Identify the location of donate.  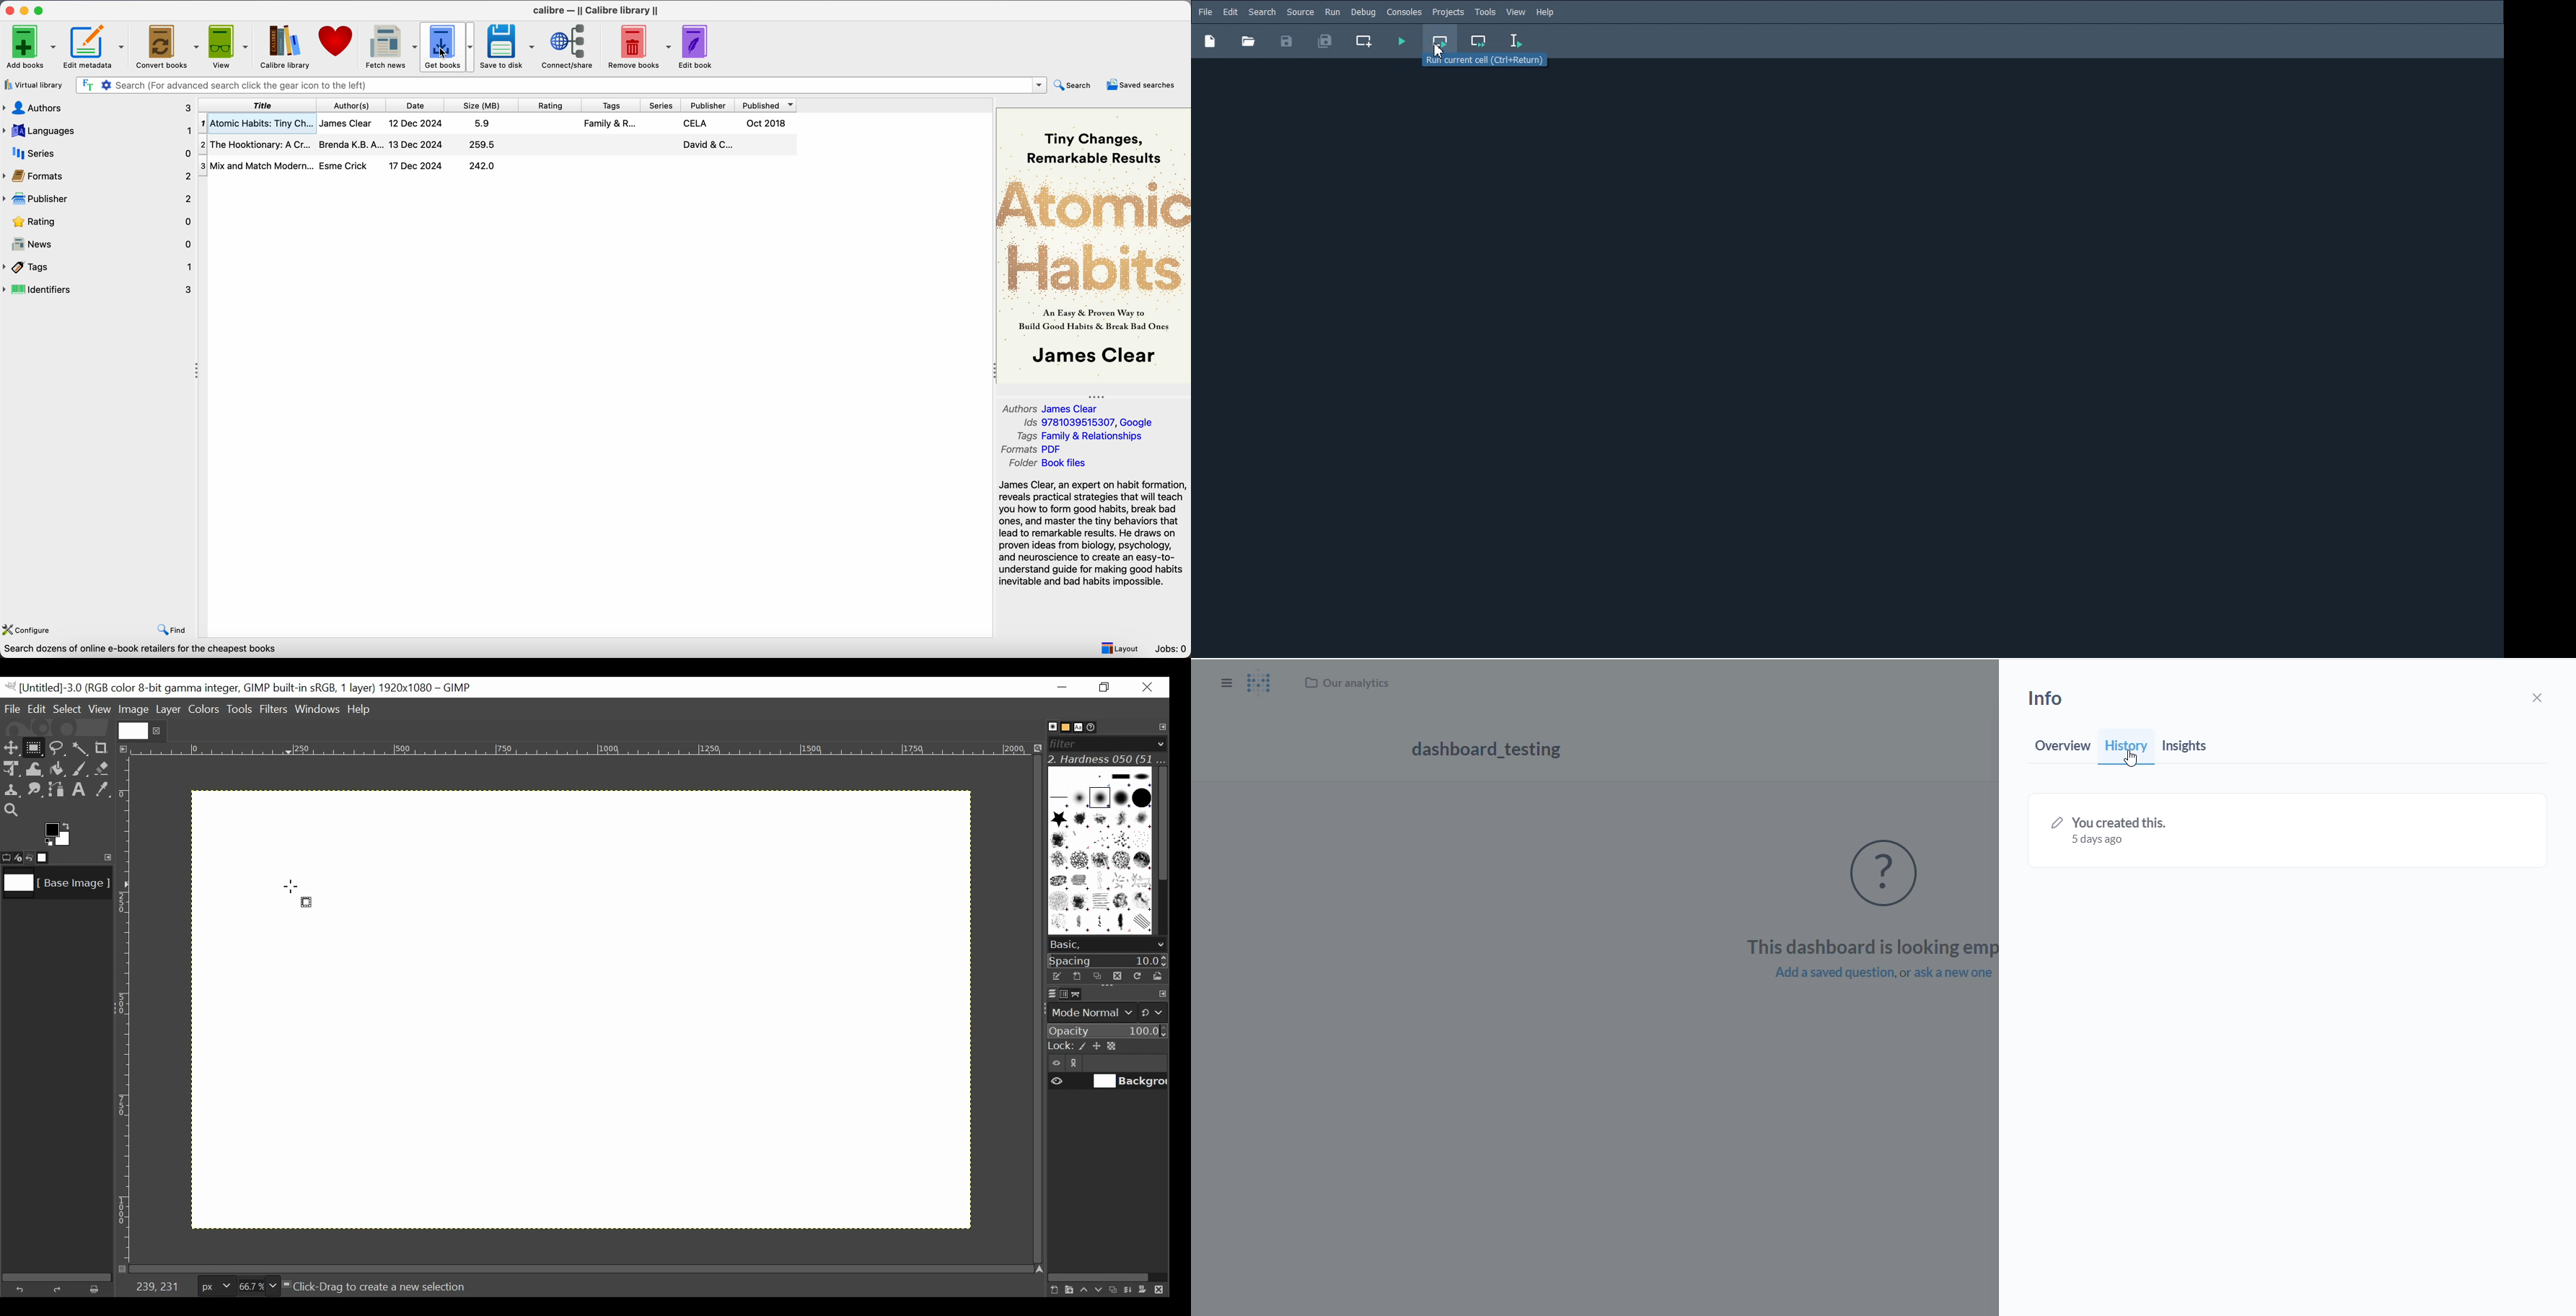
(335, 43).